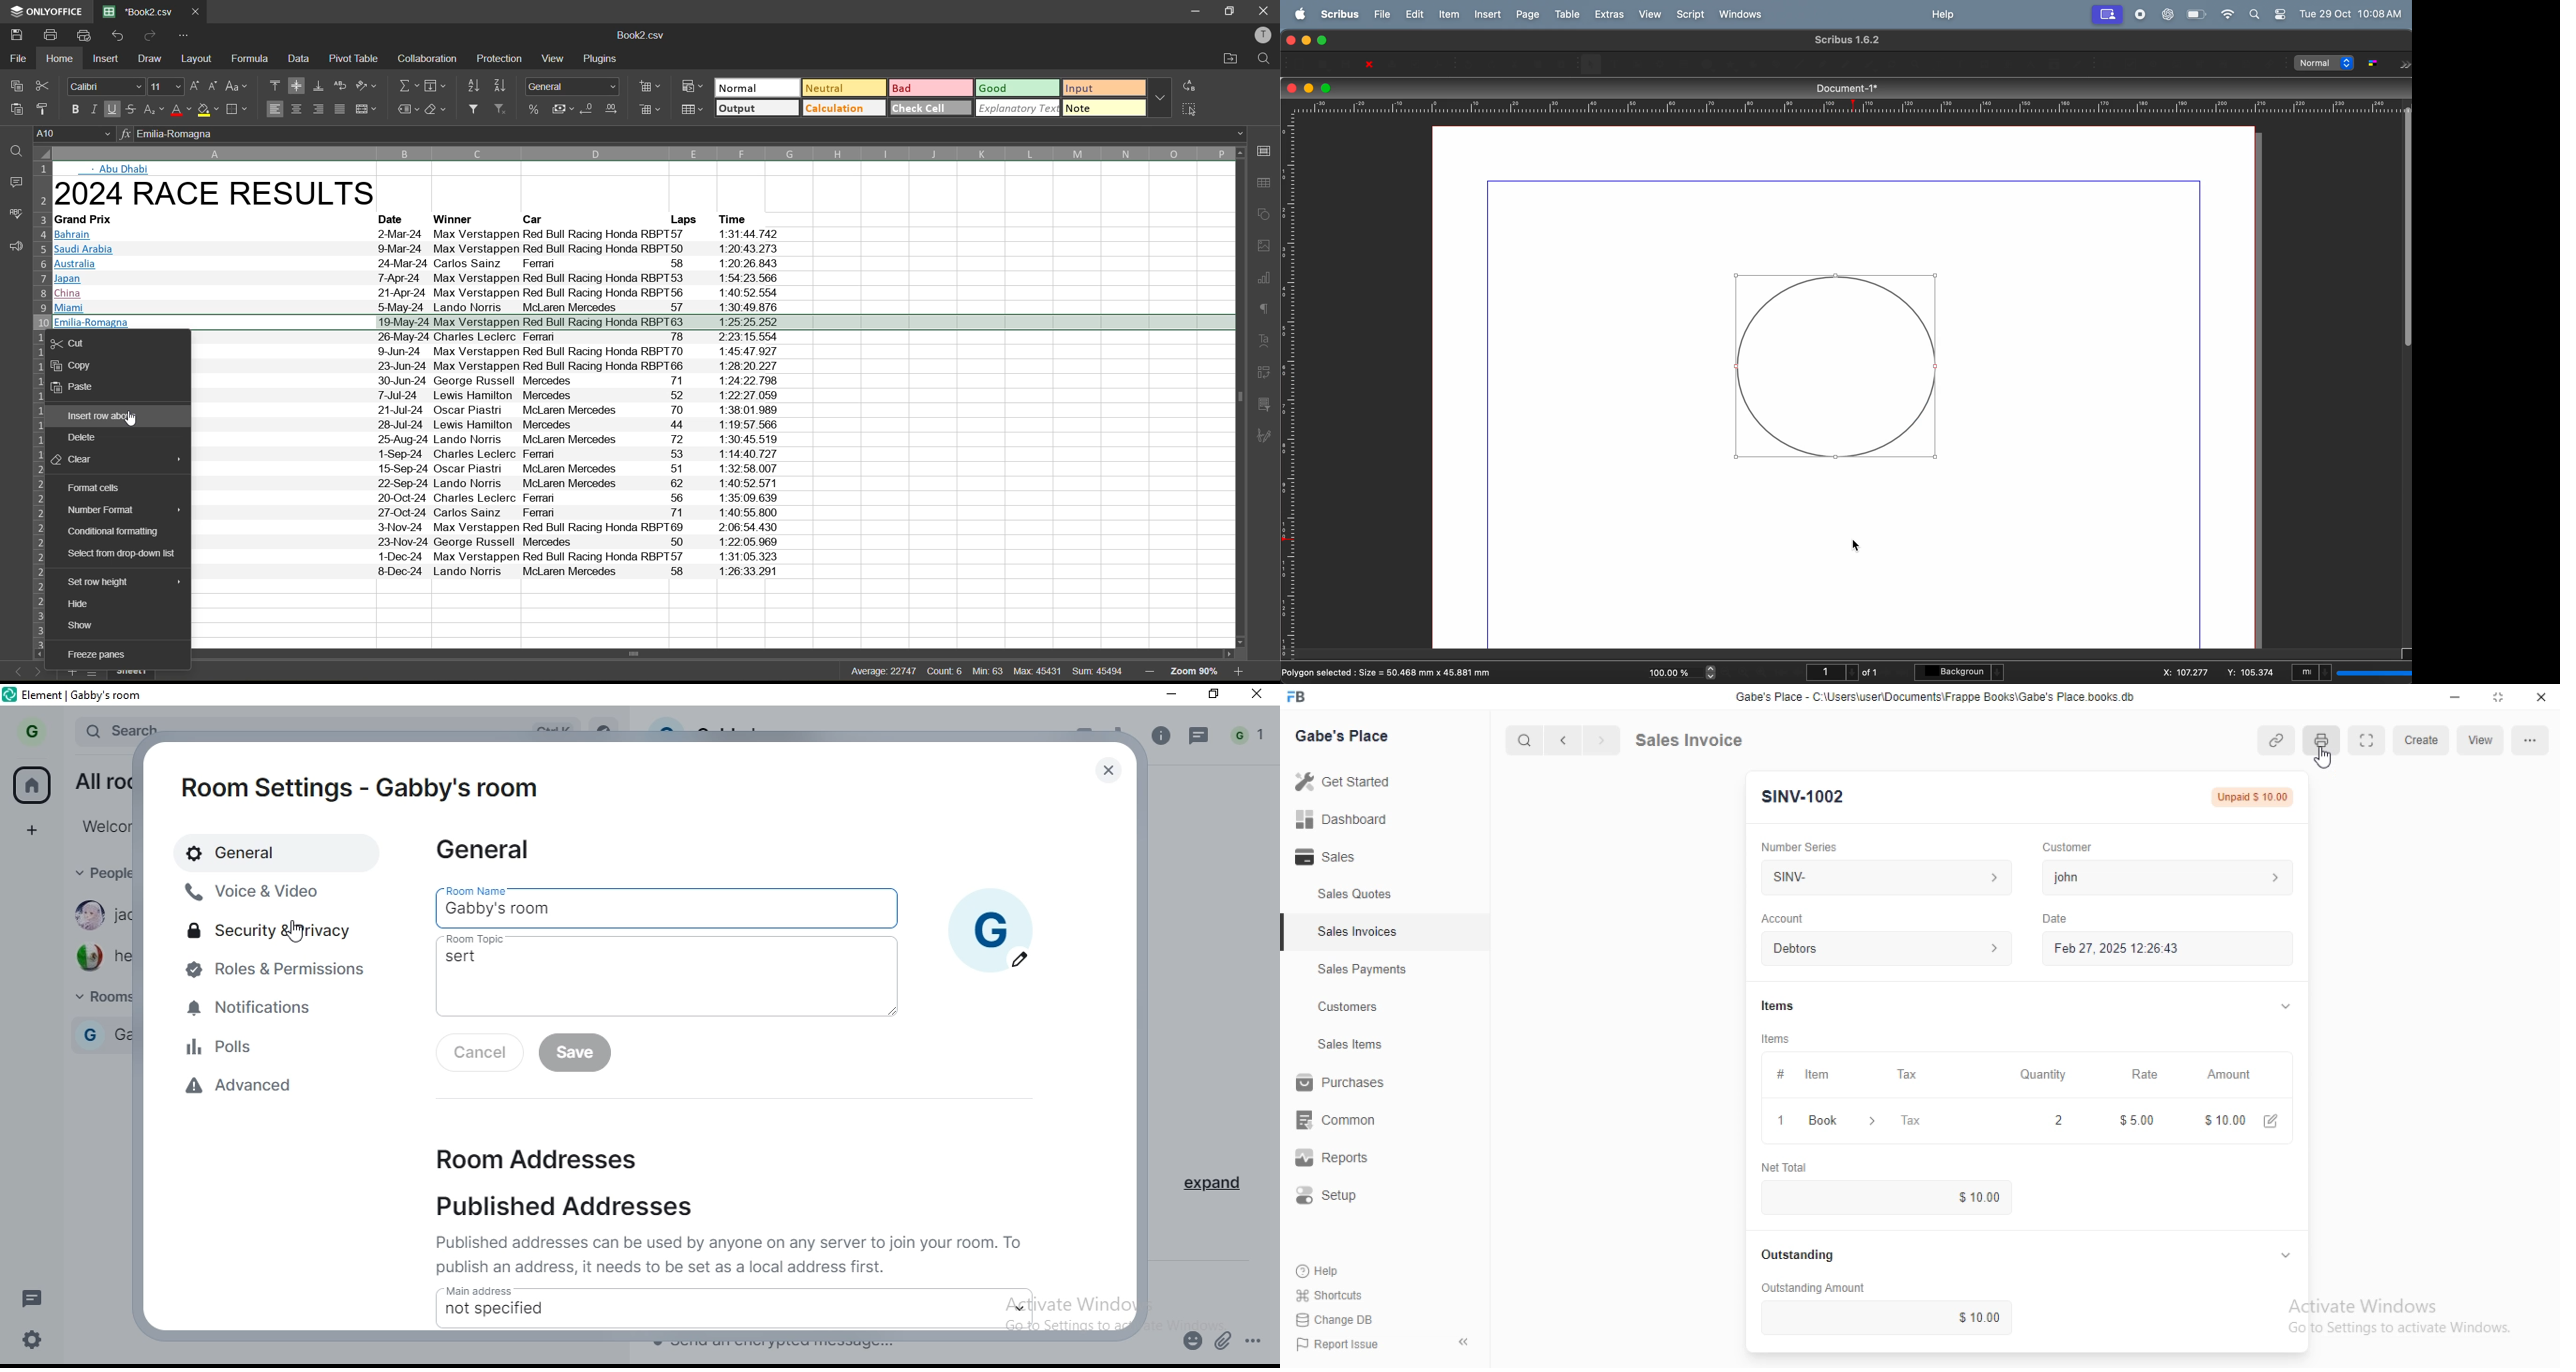  Describe the element at coordinates (10, 694) in the screenshot. I see `element logo` at that location.